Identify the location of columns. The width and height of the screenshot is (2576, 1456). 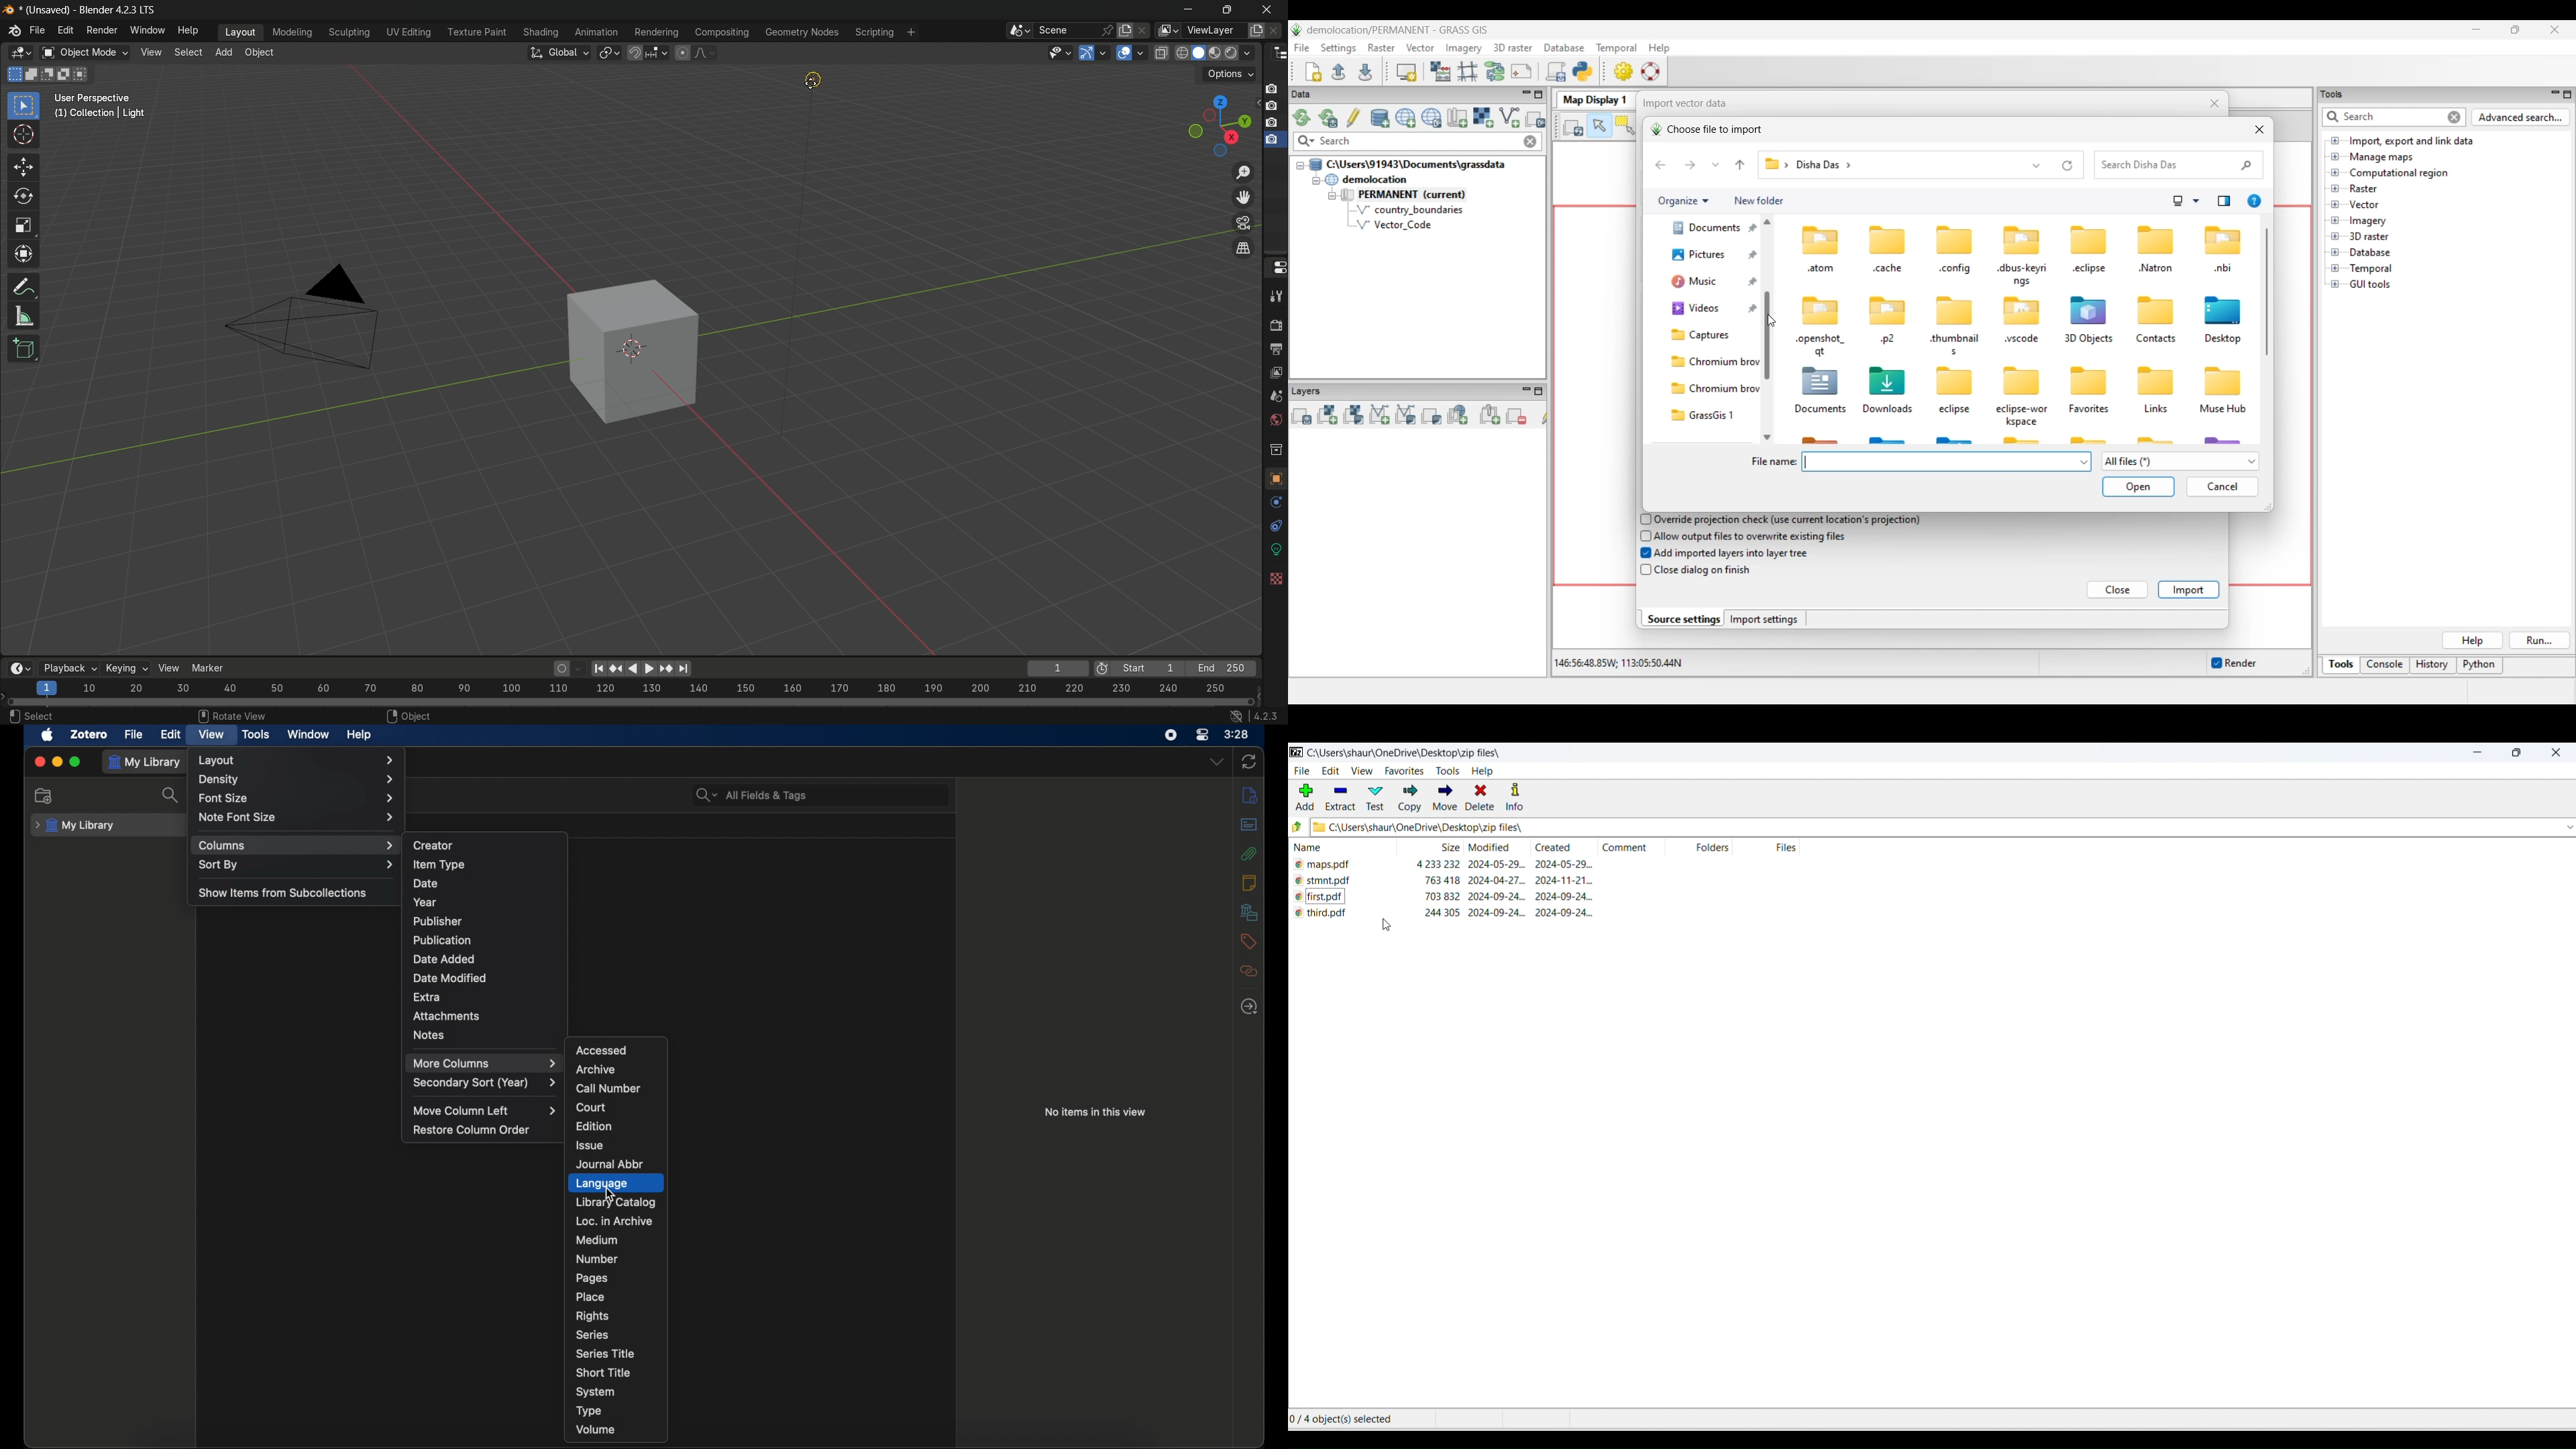
(297, 846).